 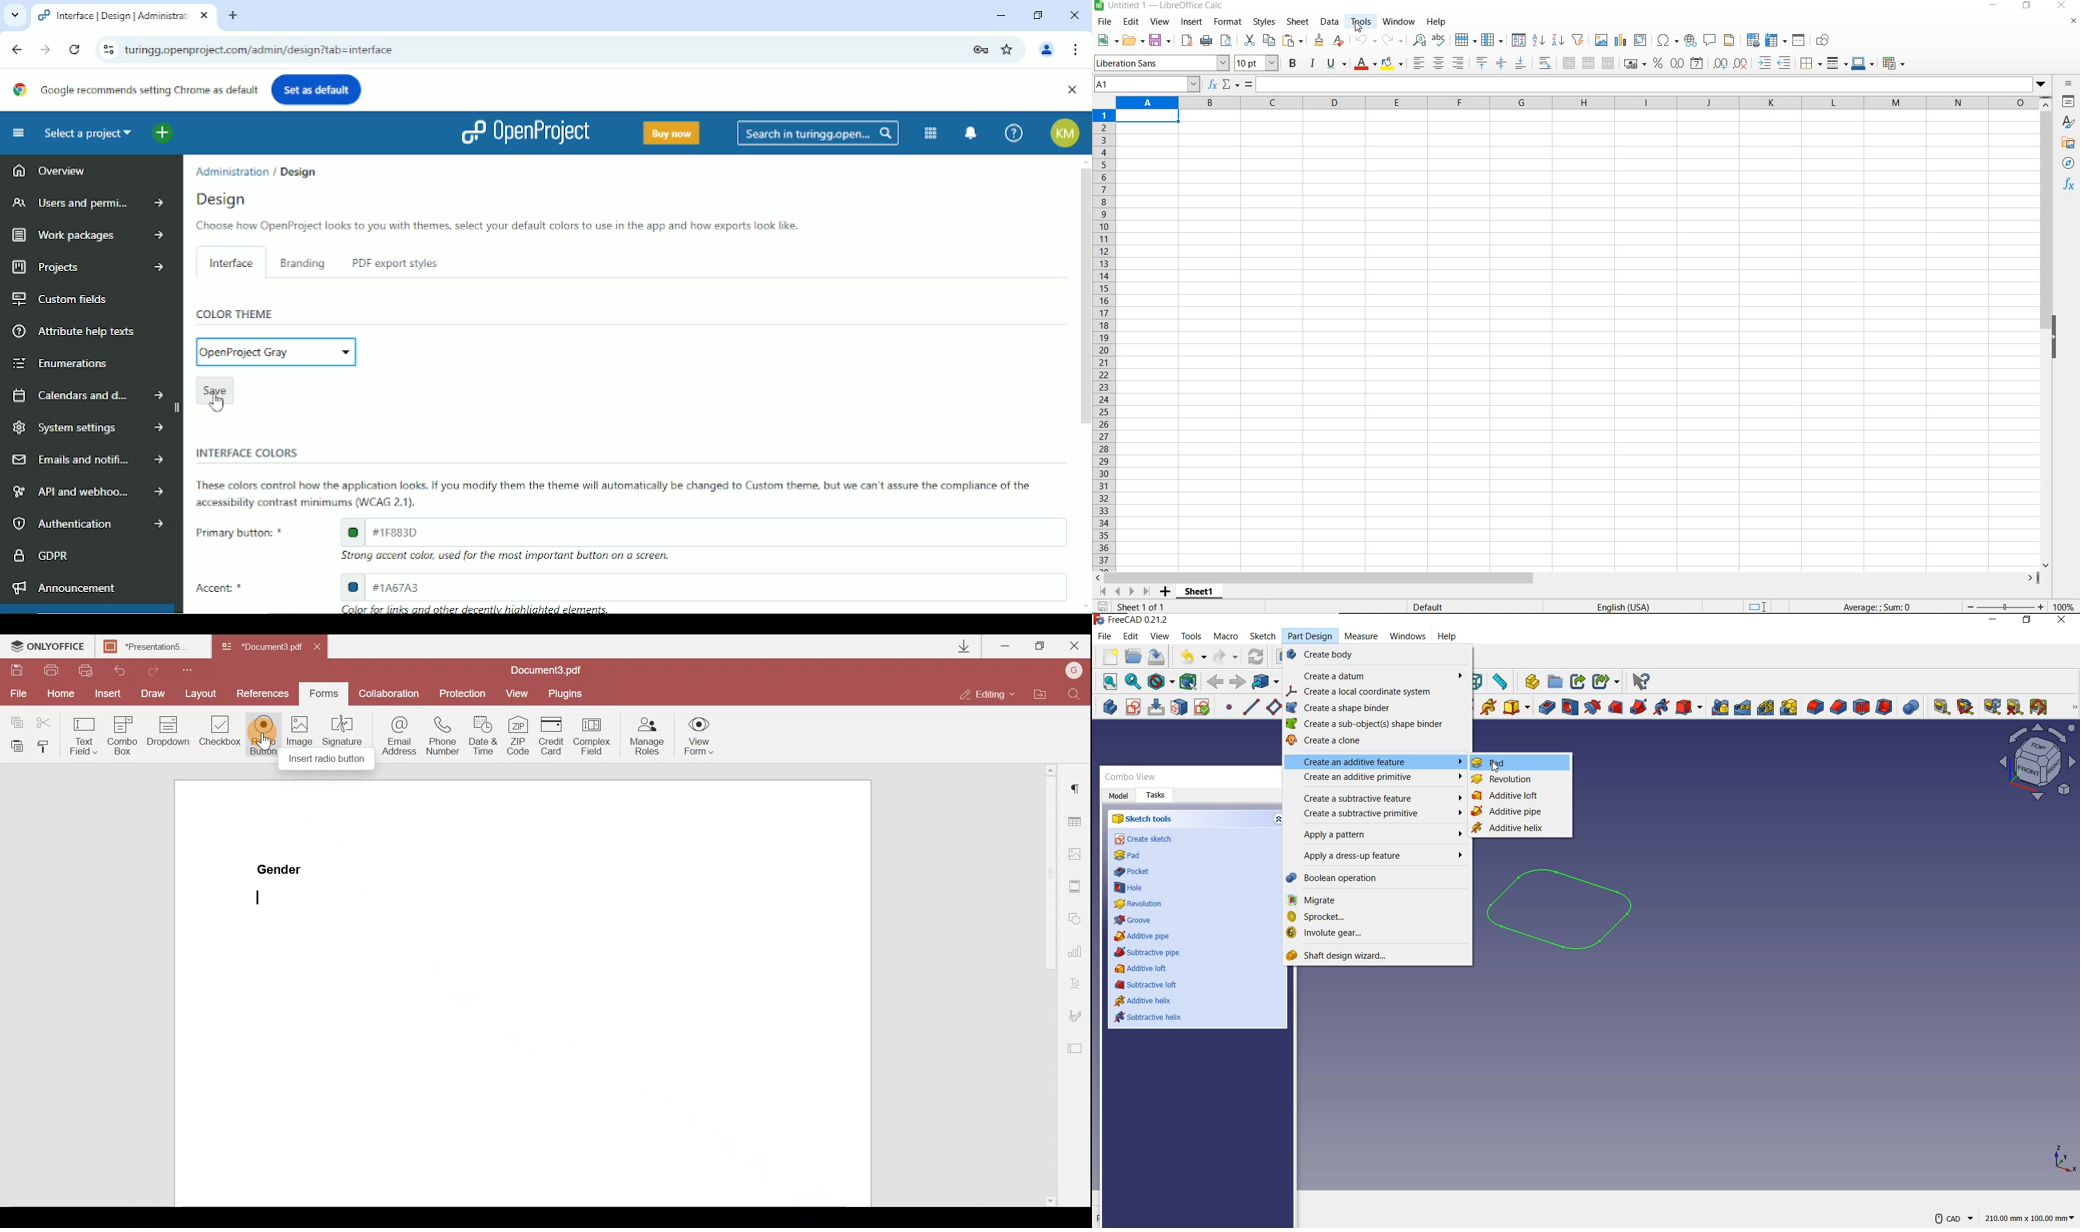 What do you see at coordinates (18, 133) in the screenshot?
I see `Collapse project menu` at bounding box center [18, 133].